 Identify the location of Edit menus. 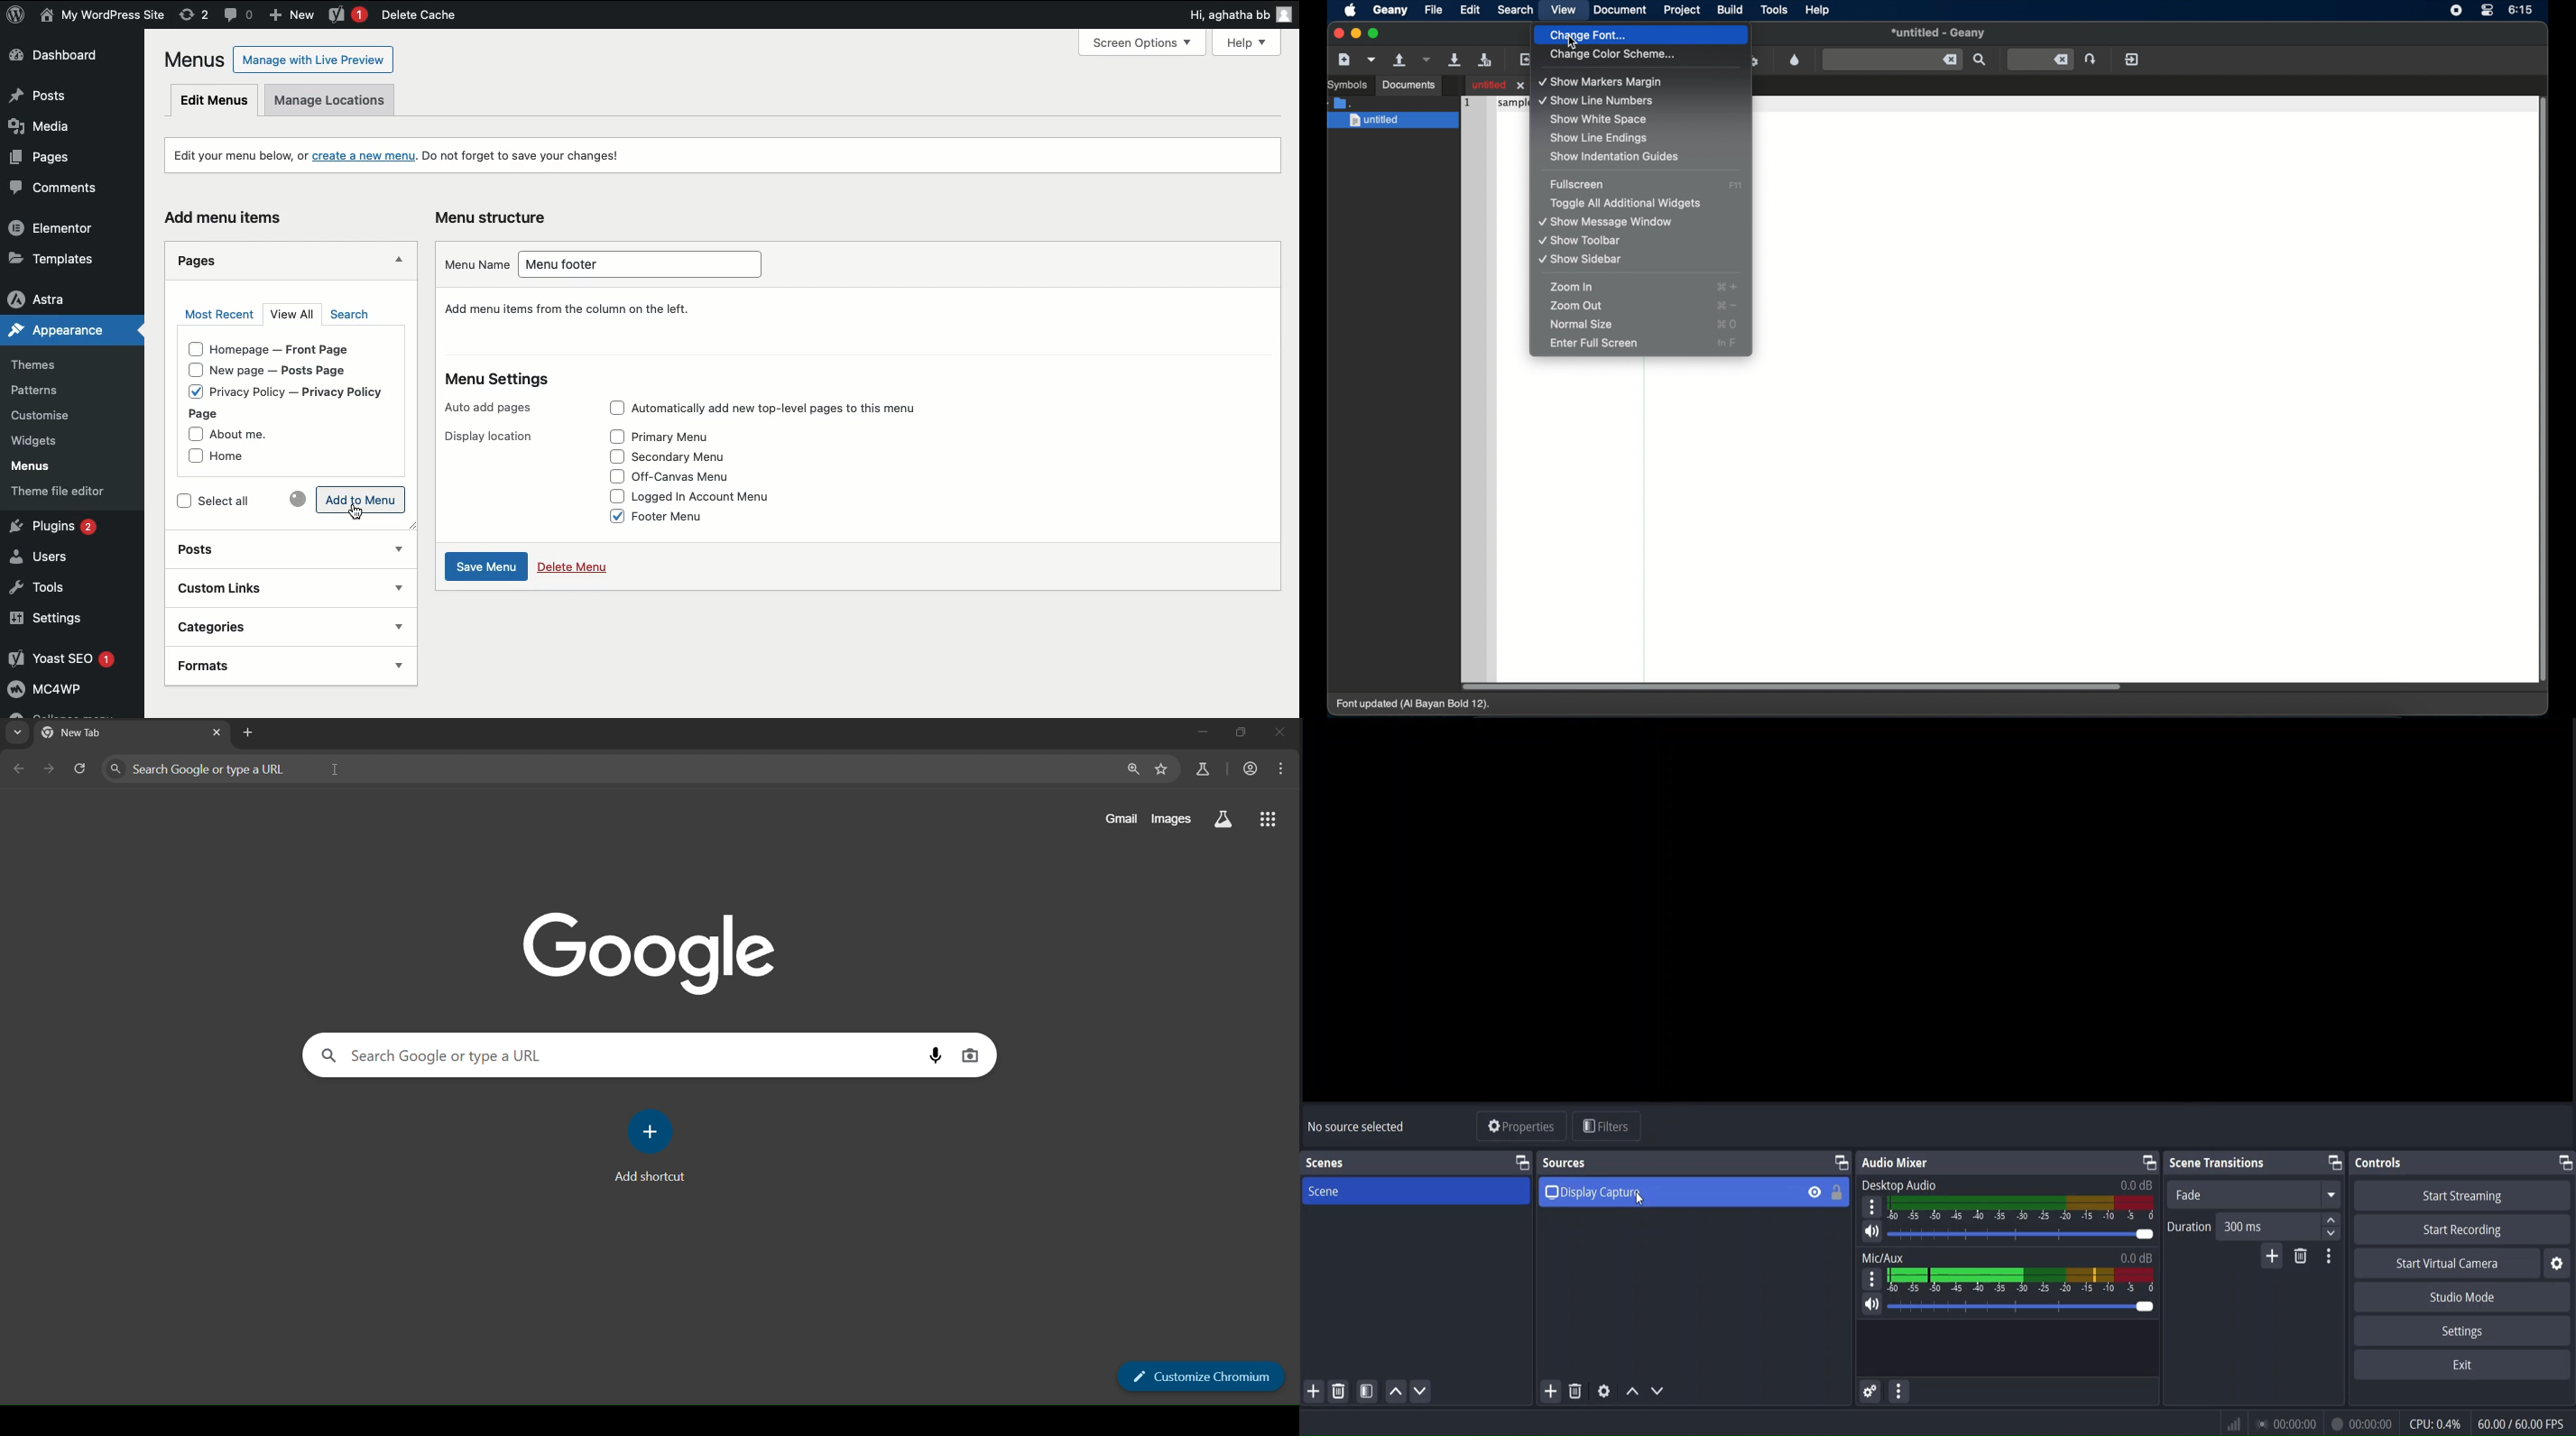
(215, 101).